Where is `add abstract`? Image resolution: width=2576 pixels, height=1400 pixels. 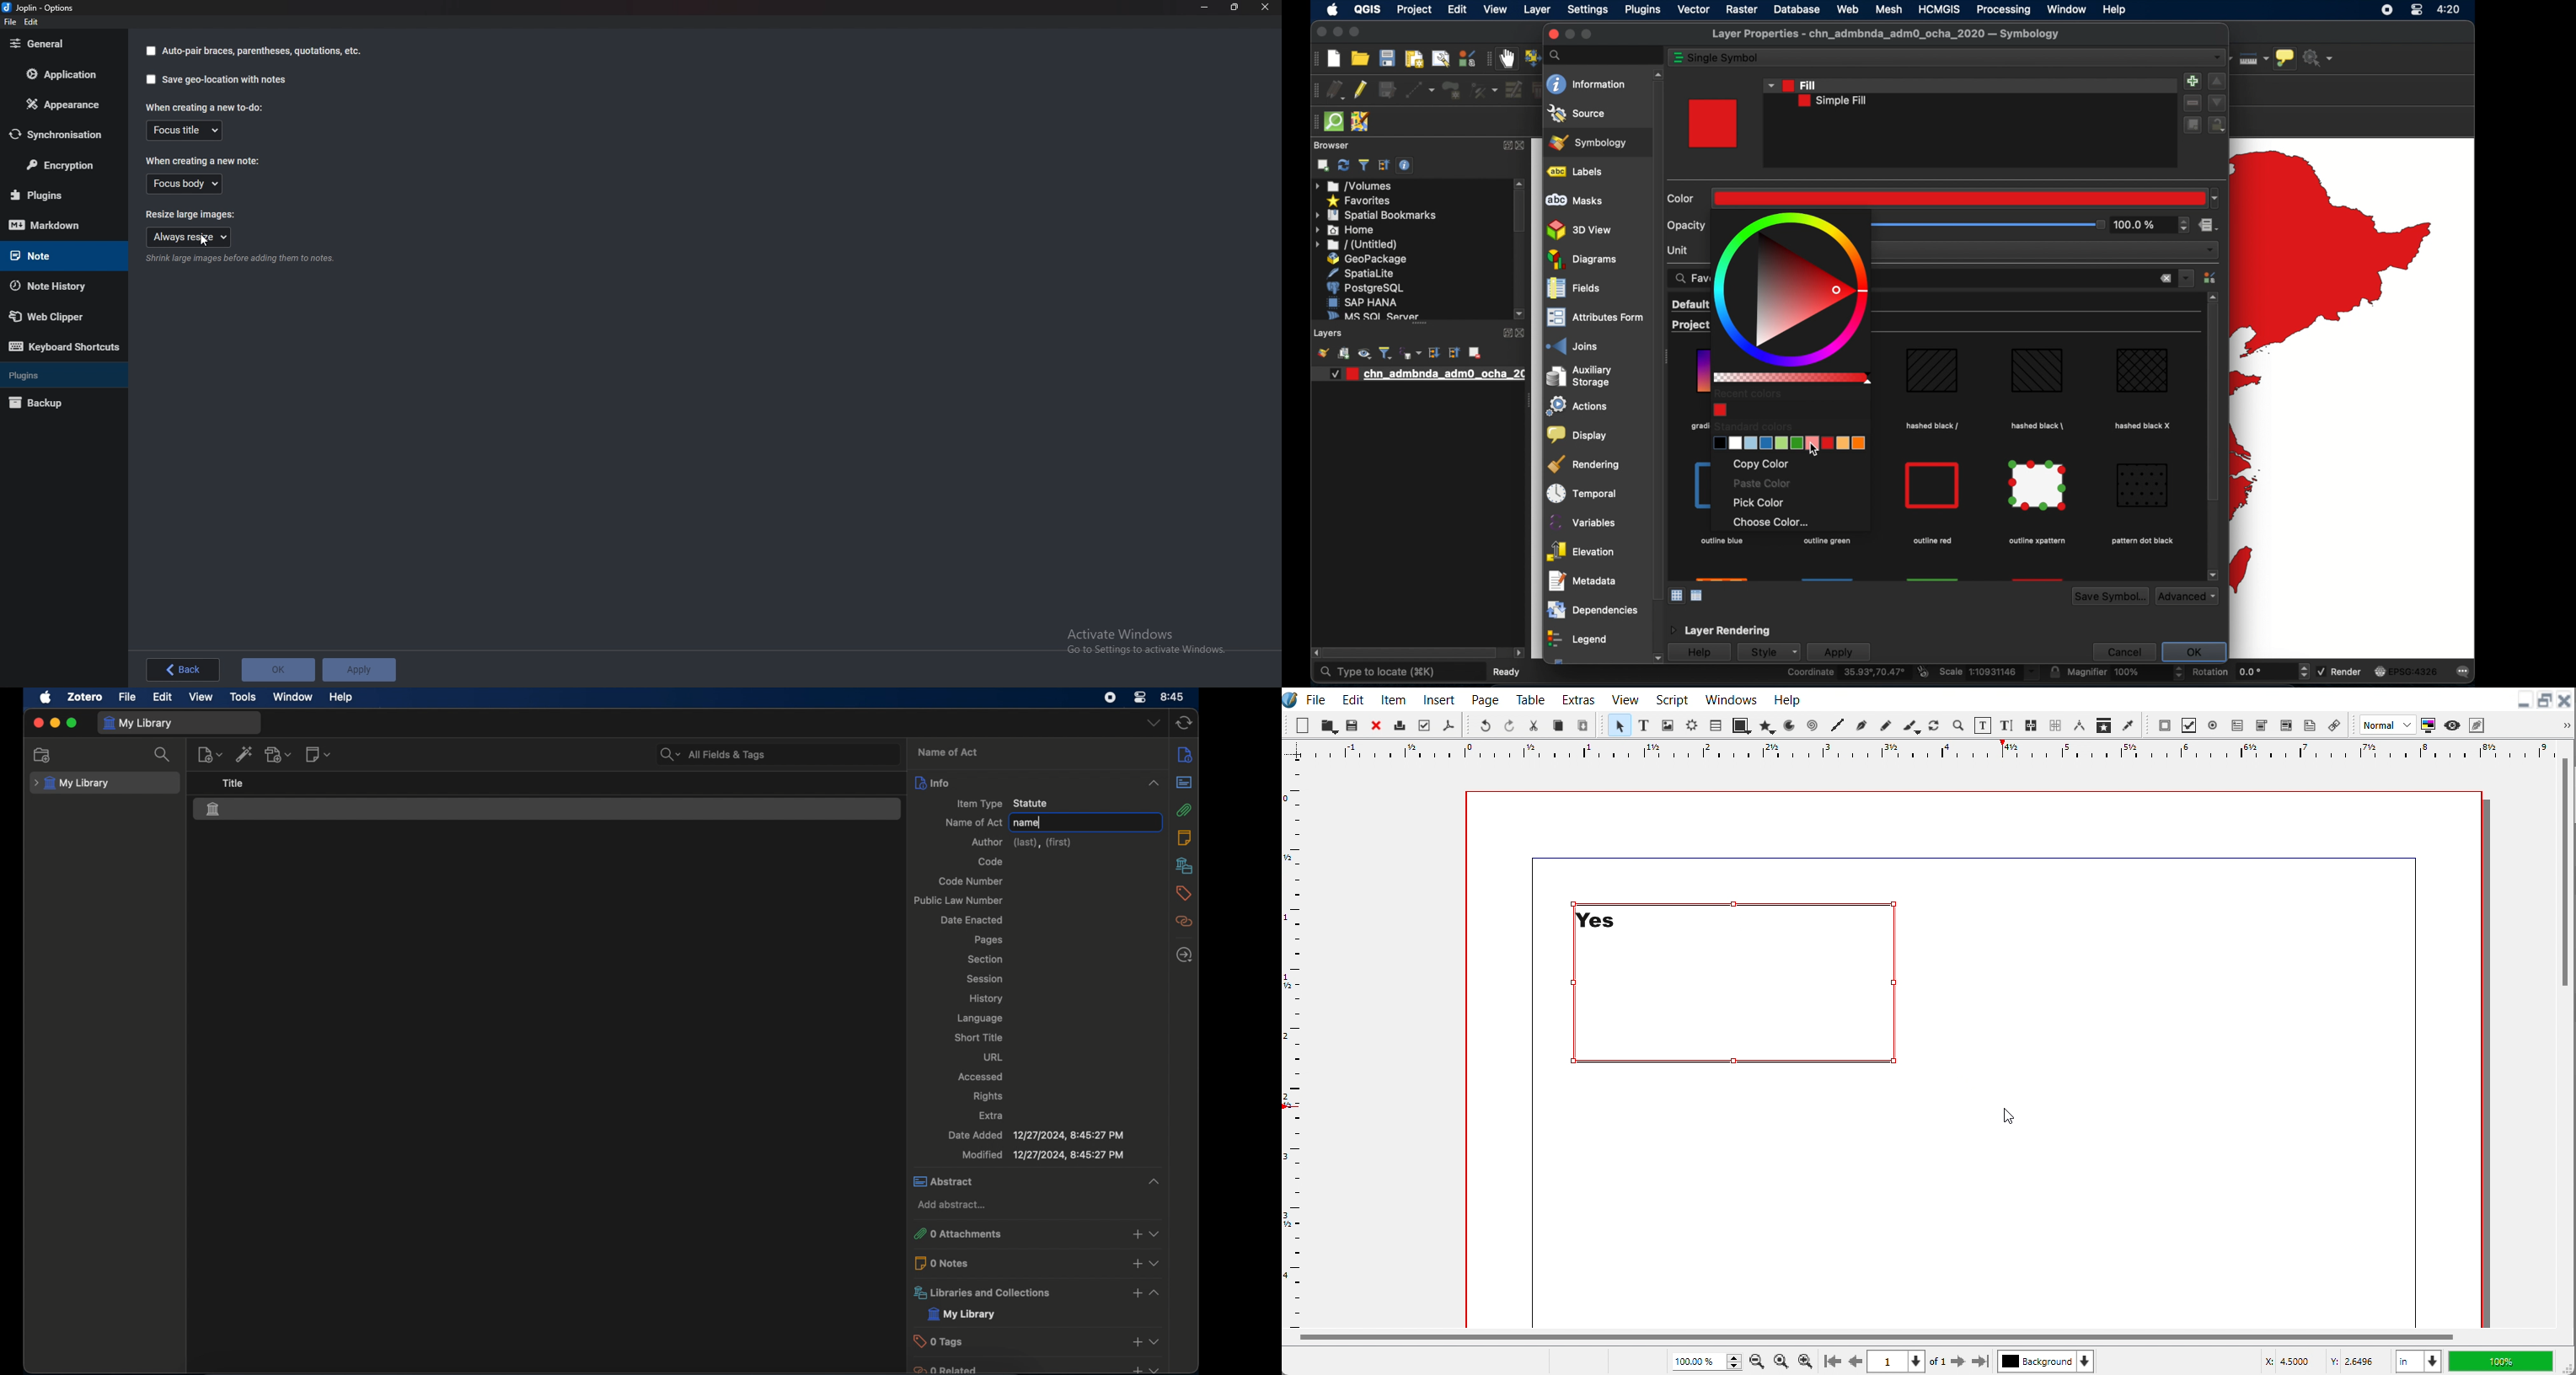 add abstract is located at coordinates (955, 1205).